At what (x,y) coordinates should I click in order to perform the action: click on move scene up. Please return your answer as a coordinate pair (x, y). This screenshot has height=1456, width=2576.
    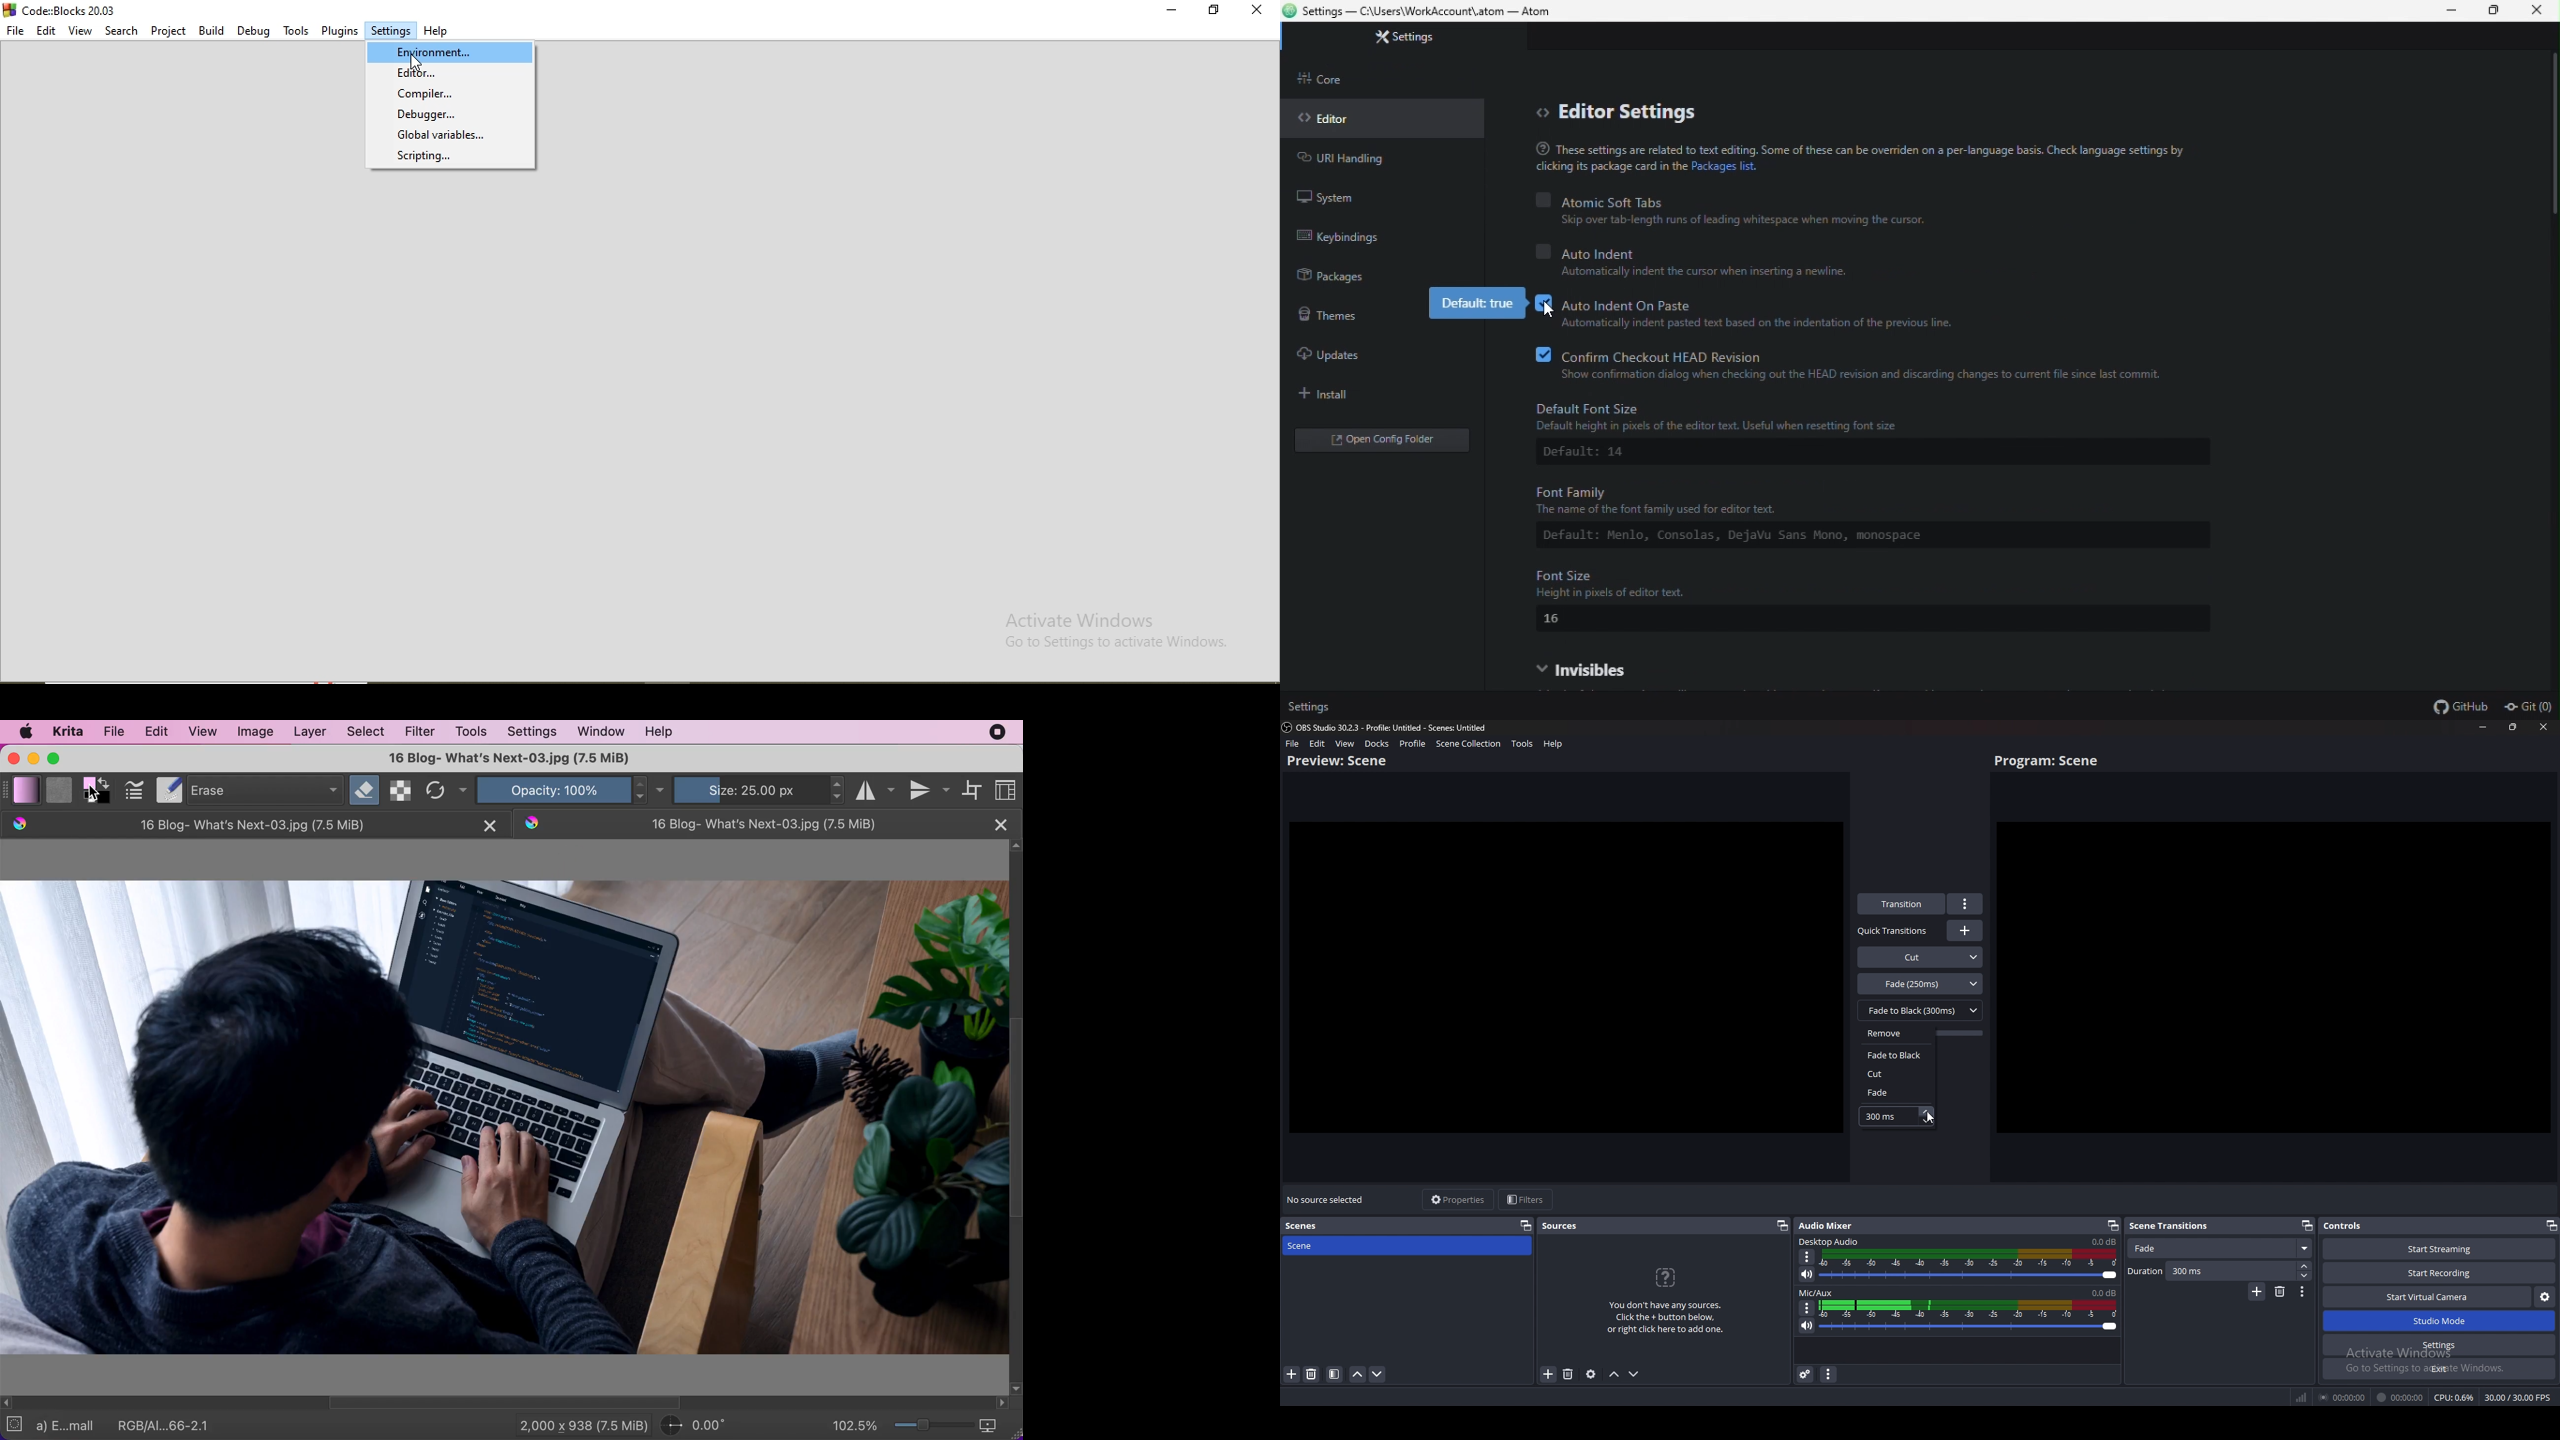
    Looking at the image, I should click on (1358, 1375).